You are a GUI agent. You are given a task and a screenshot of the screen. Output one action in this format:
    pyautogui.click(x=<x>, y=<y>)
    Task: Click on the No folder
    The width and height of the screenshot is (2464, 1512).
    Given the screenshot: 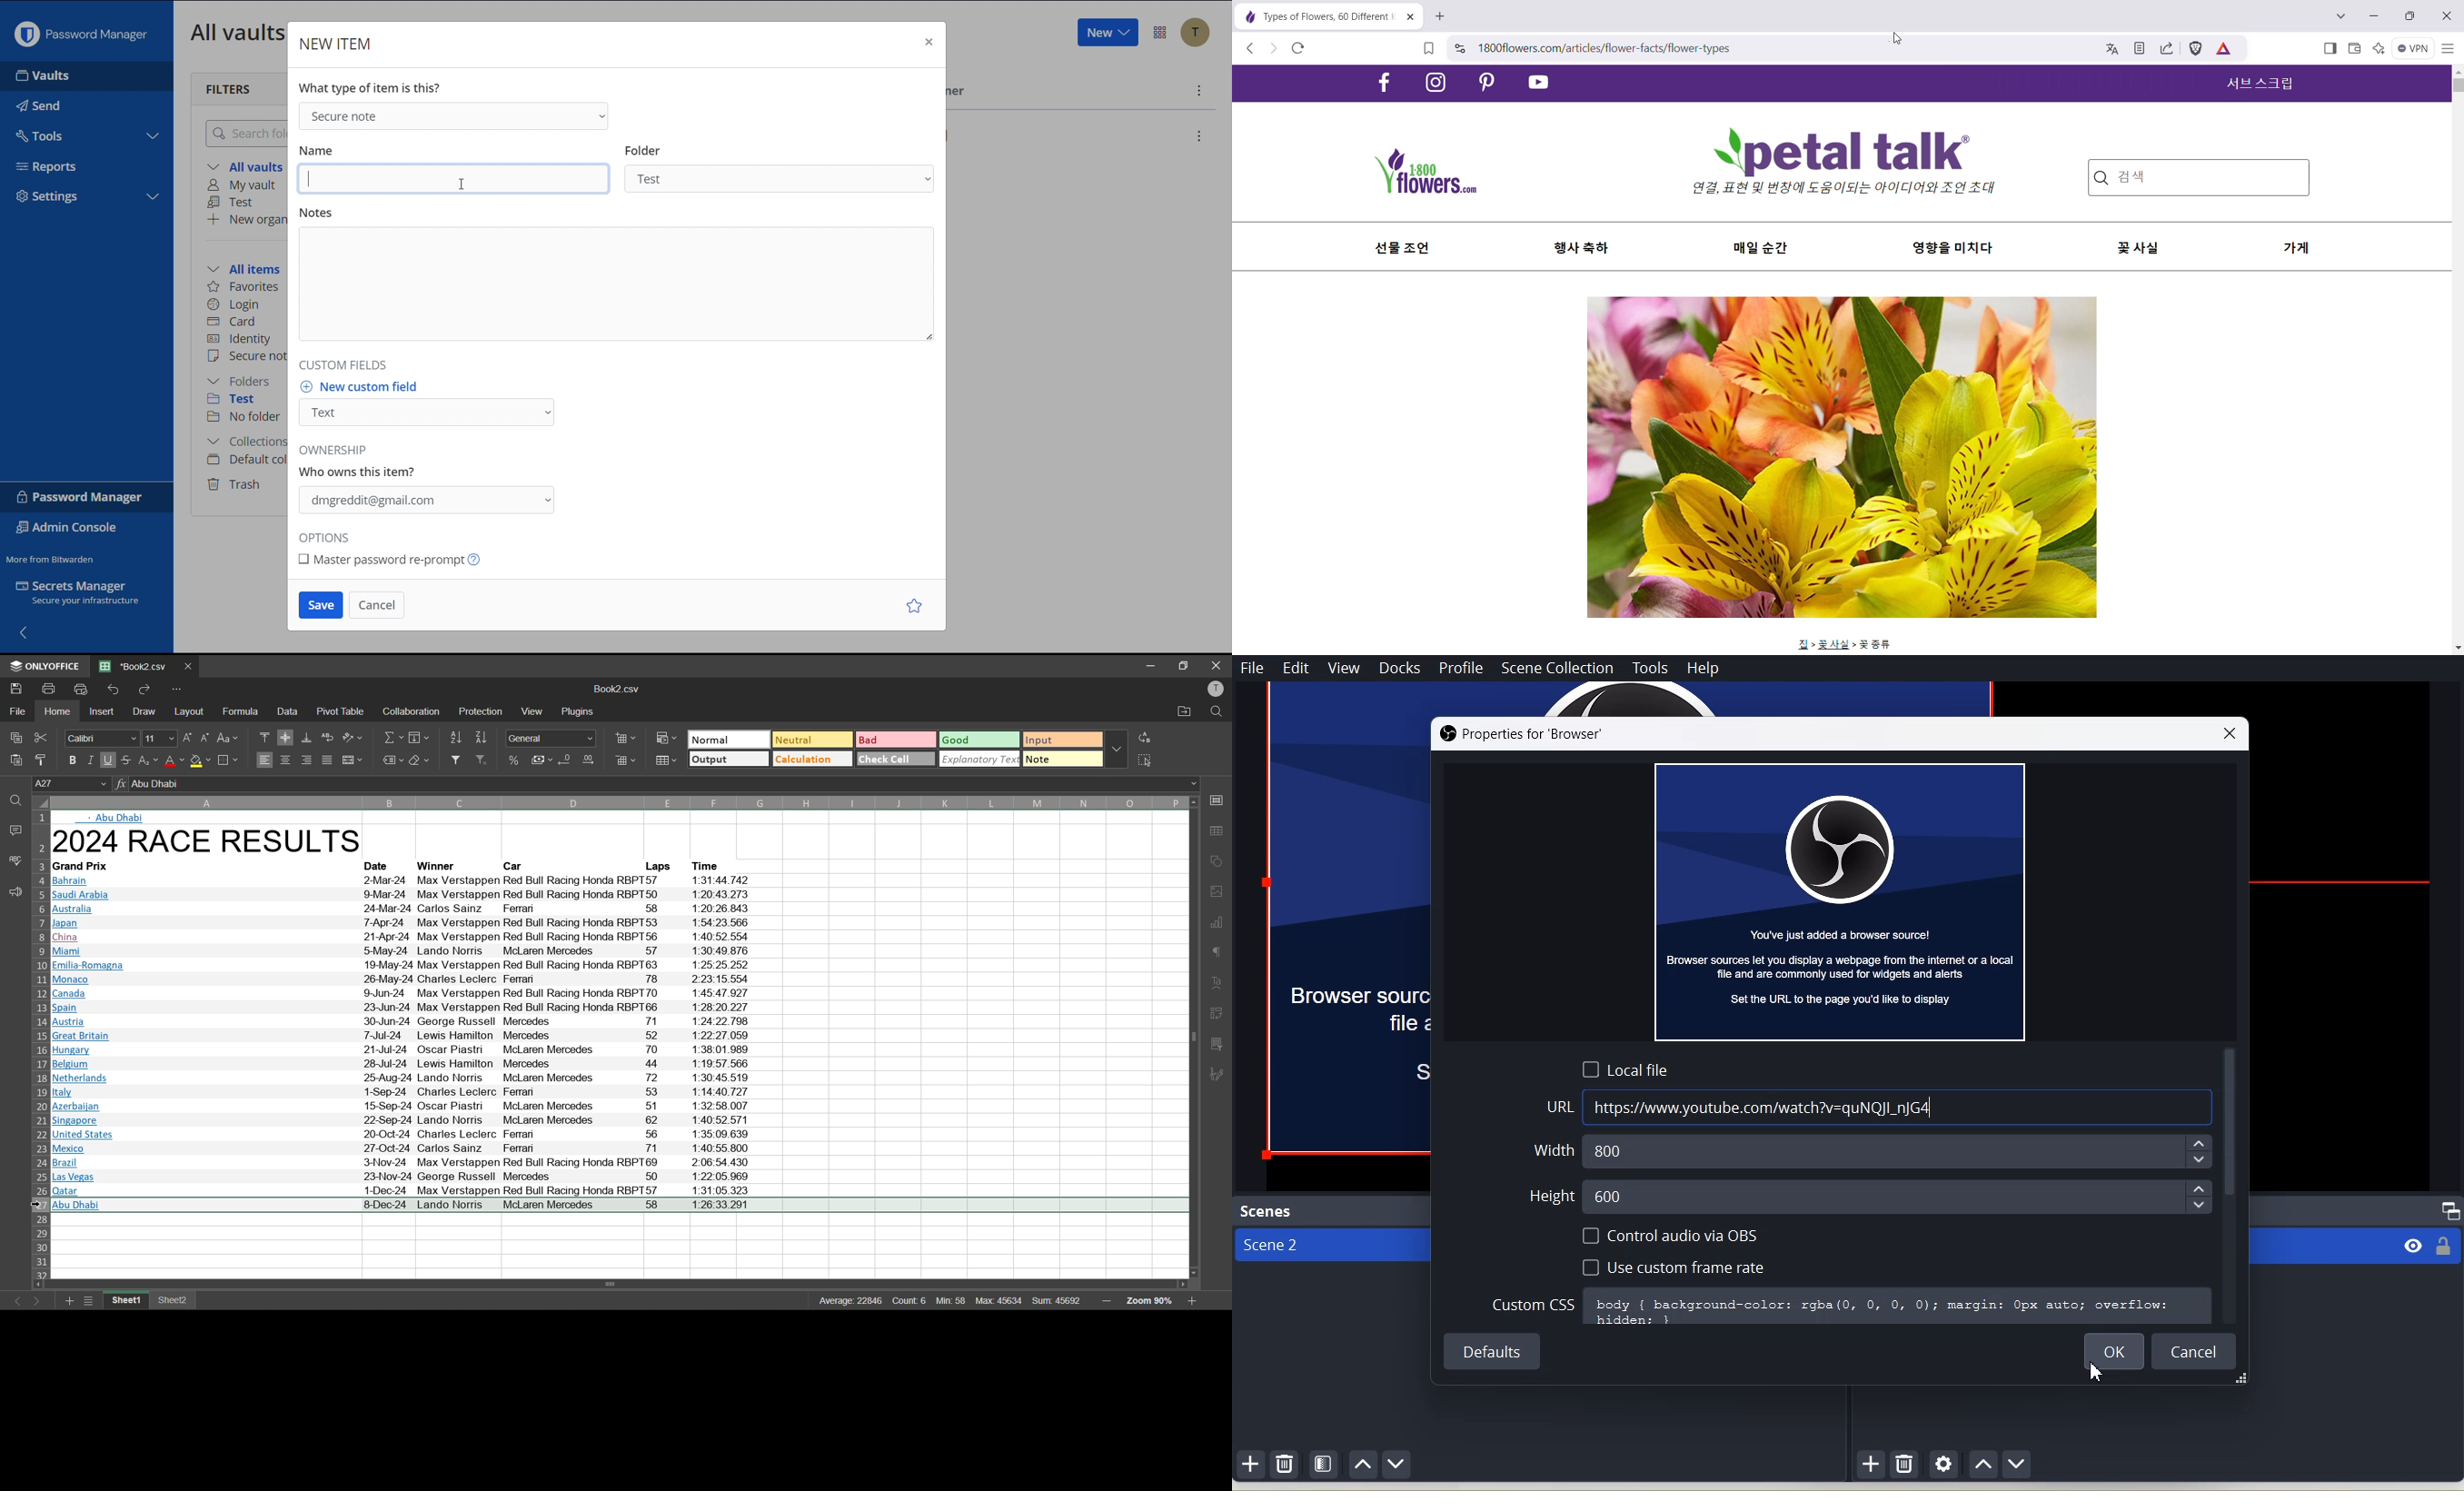 What is the action you would take?
    pyautogui.click(x=245, y=417)
    